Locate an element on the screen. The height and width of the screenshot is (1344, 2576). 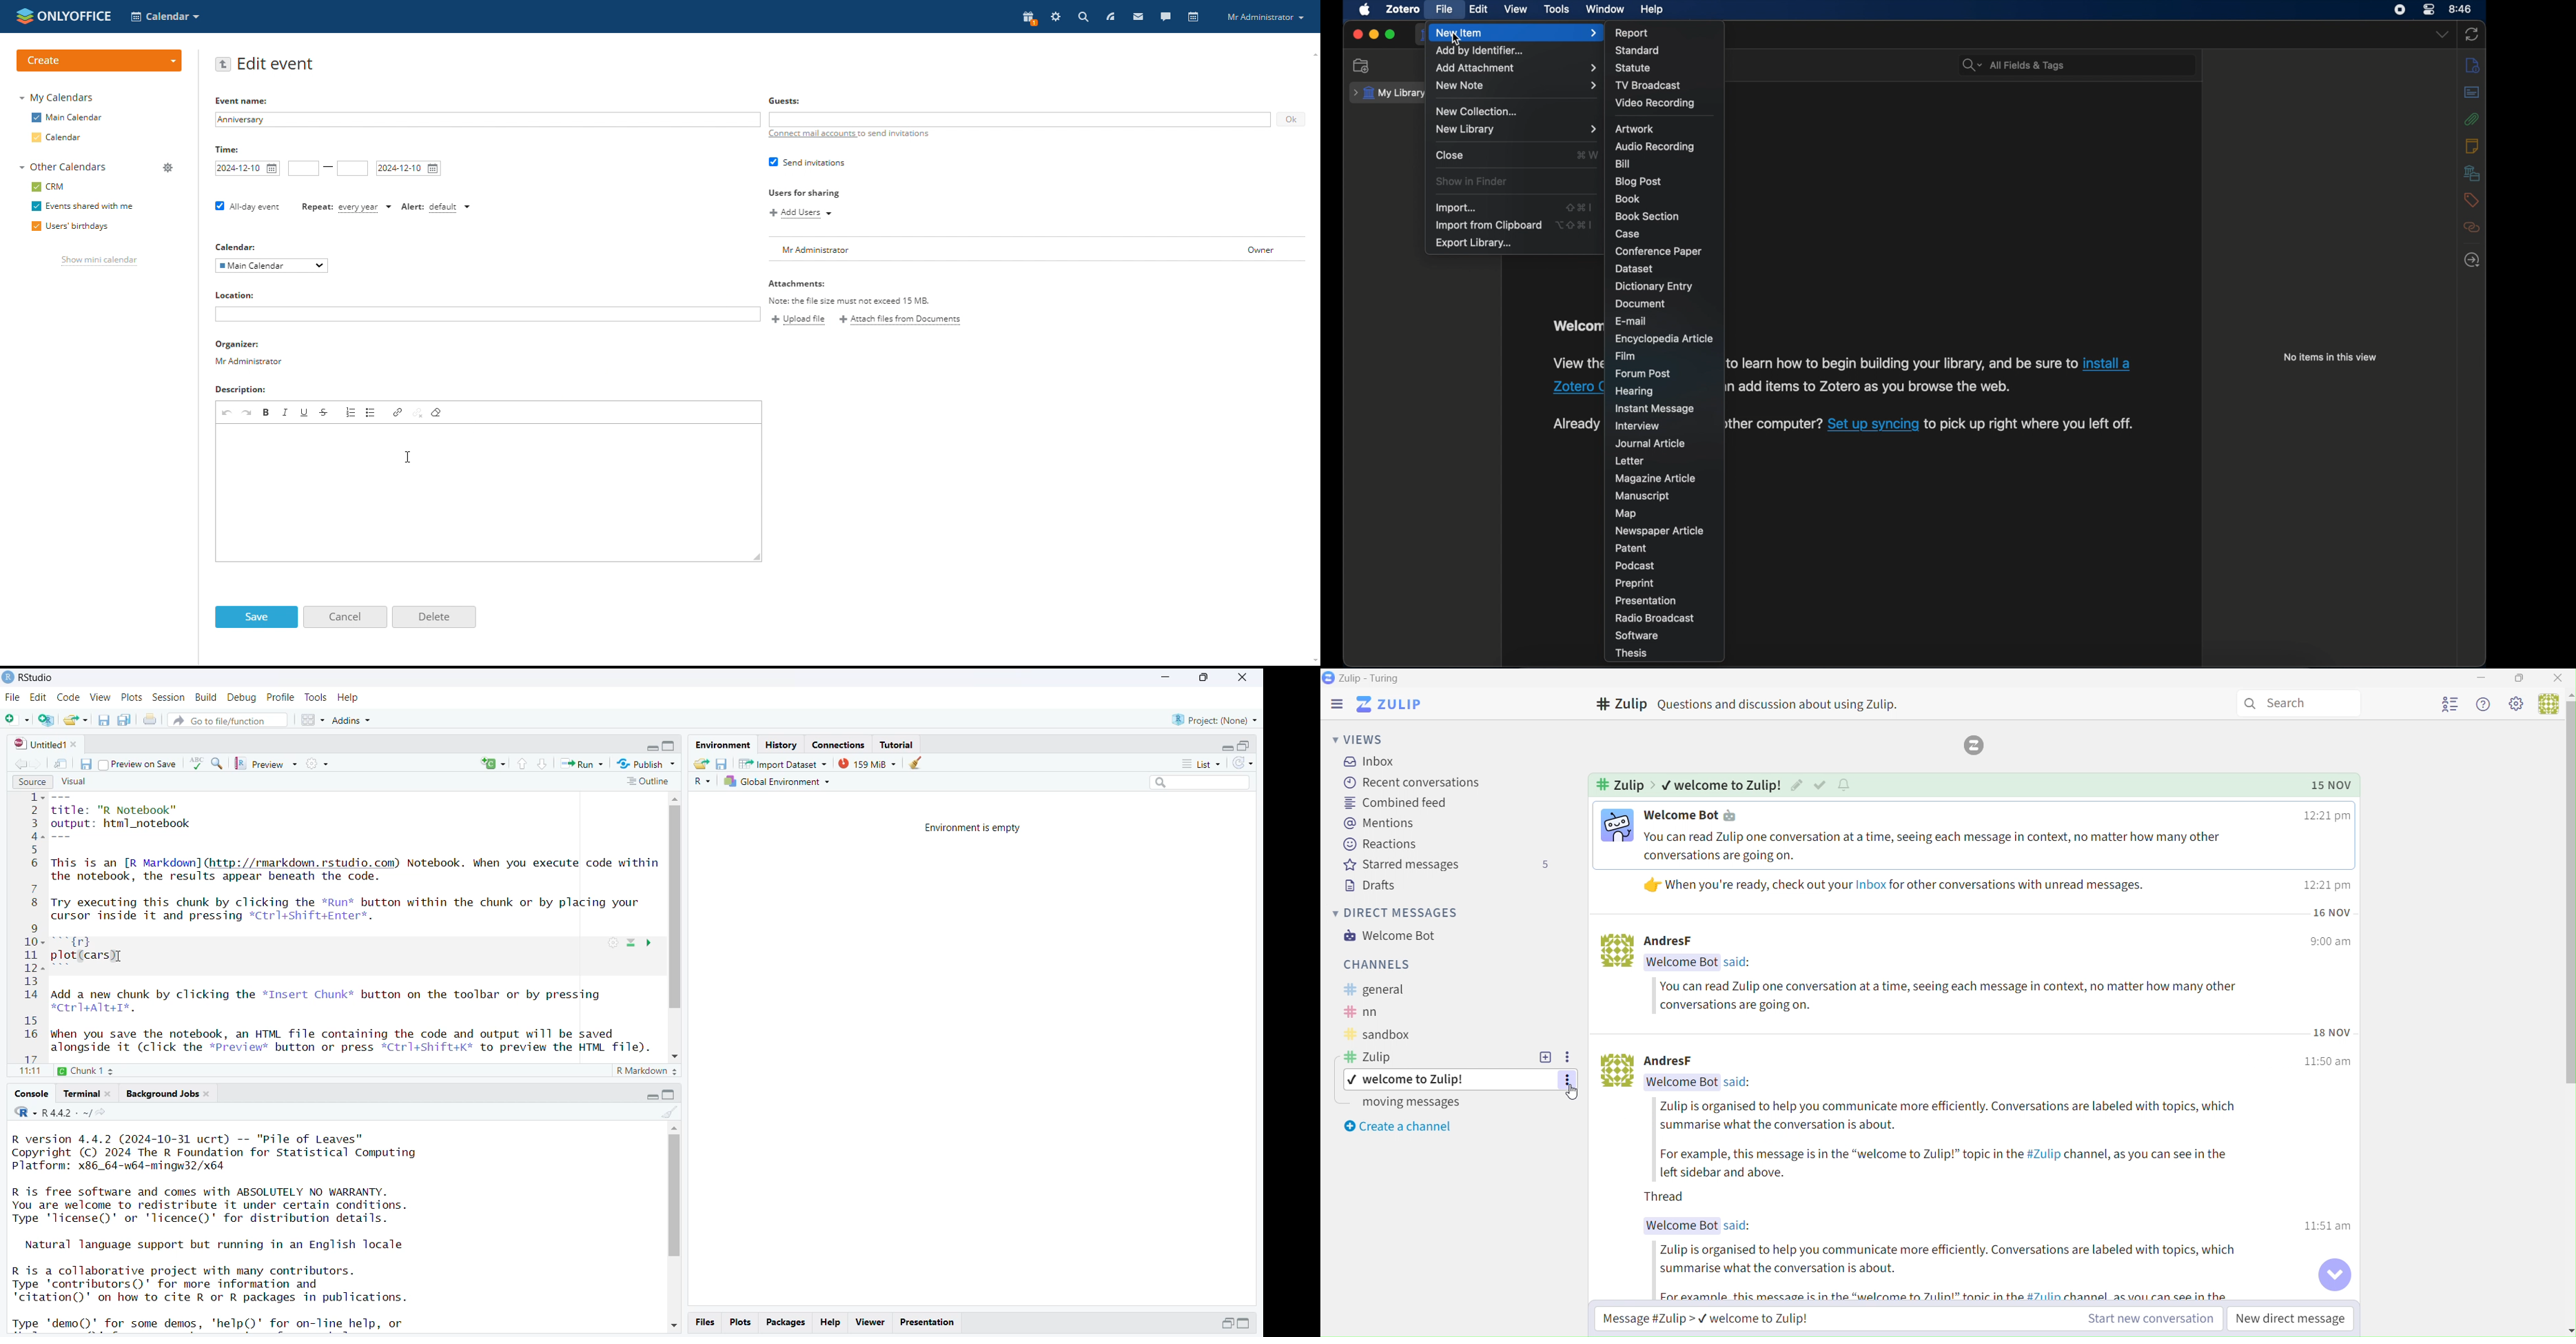
statue is located at coordinates (1633, 68).